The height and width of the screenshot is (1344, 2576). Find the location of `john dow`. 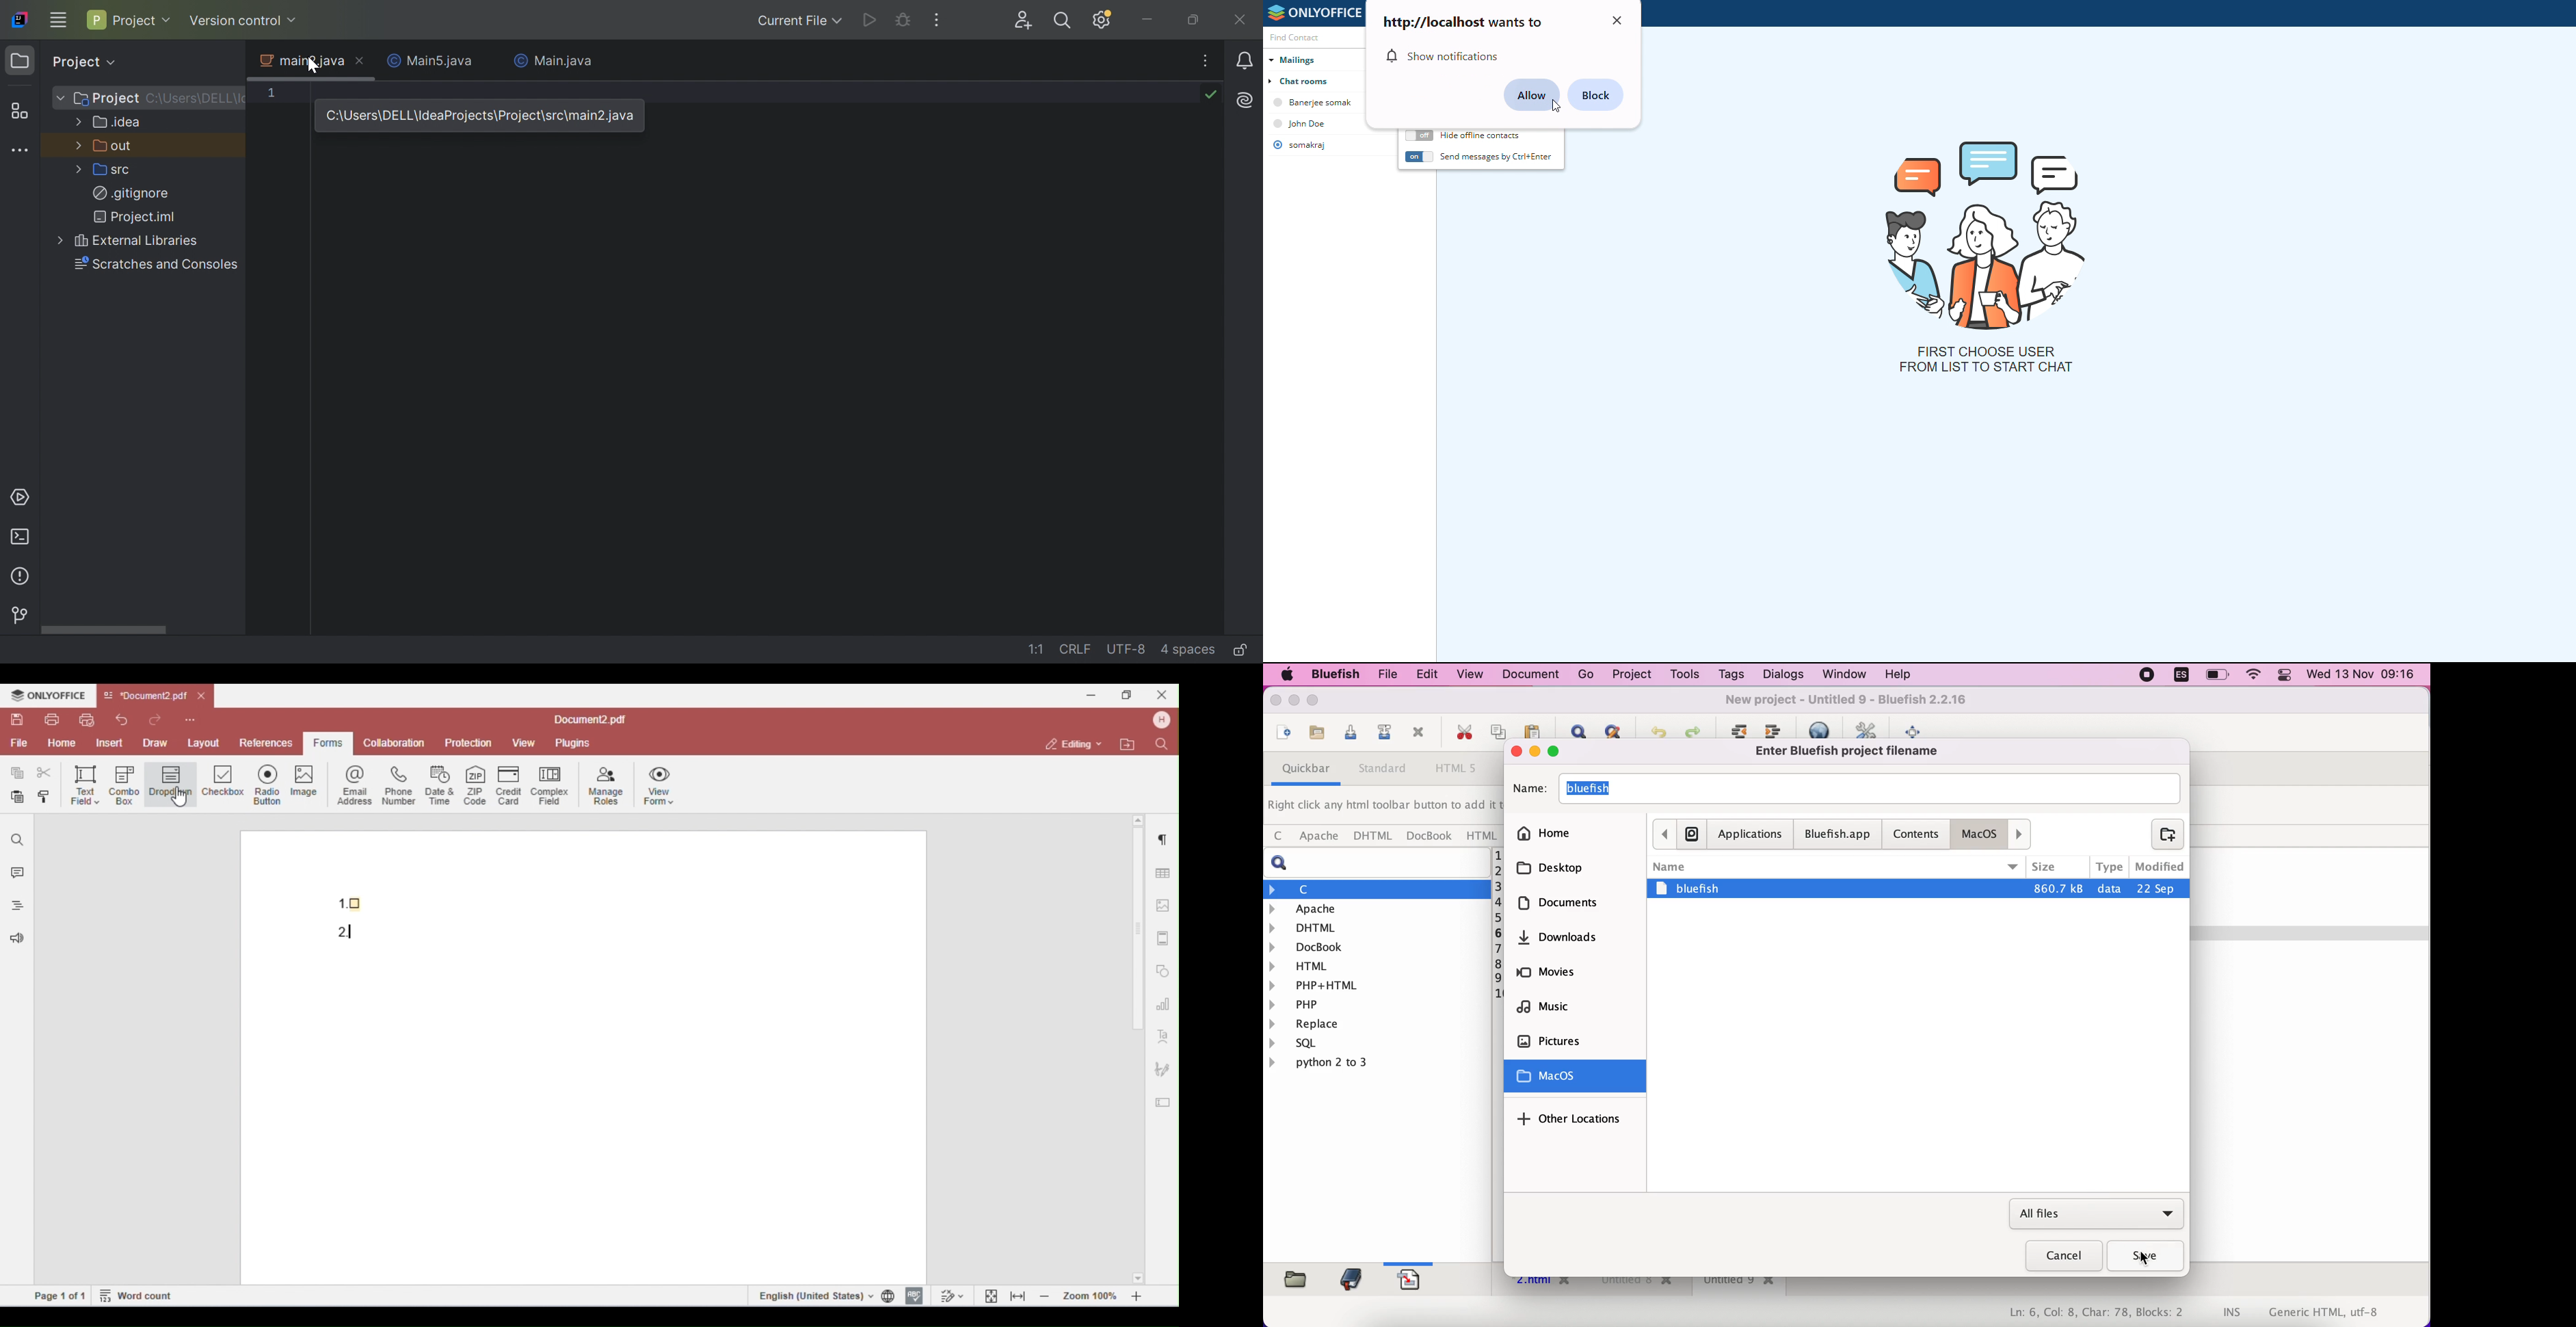

john dow is located at coordinates (1309, 122).